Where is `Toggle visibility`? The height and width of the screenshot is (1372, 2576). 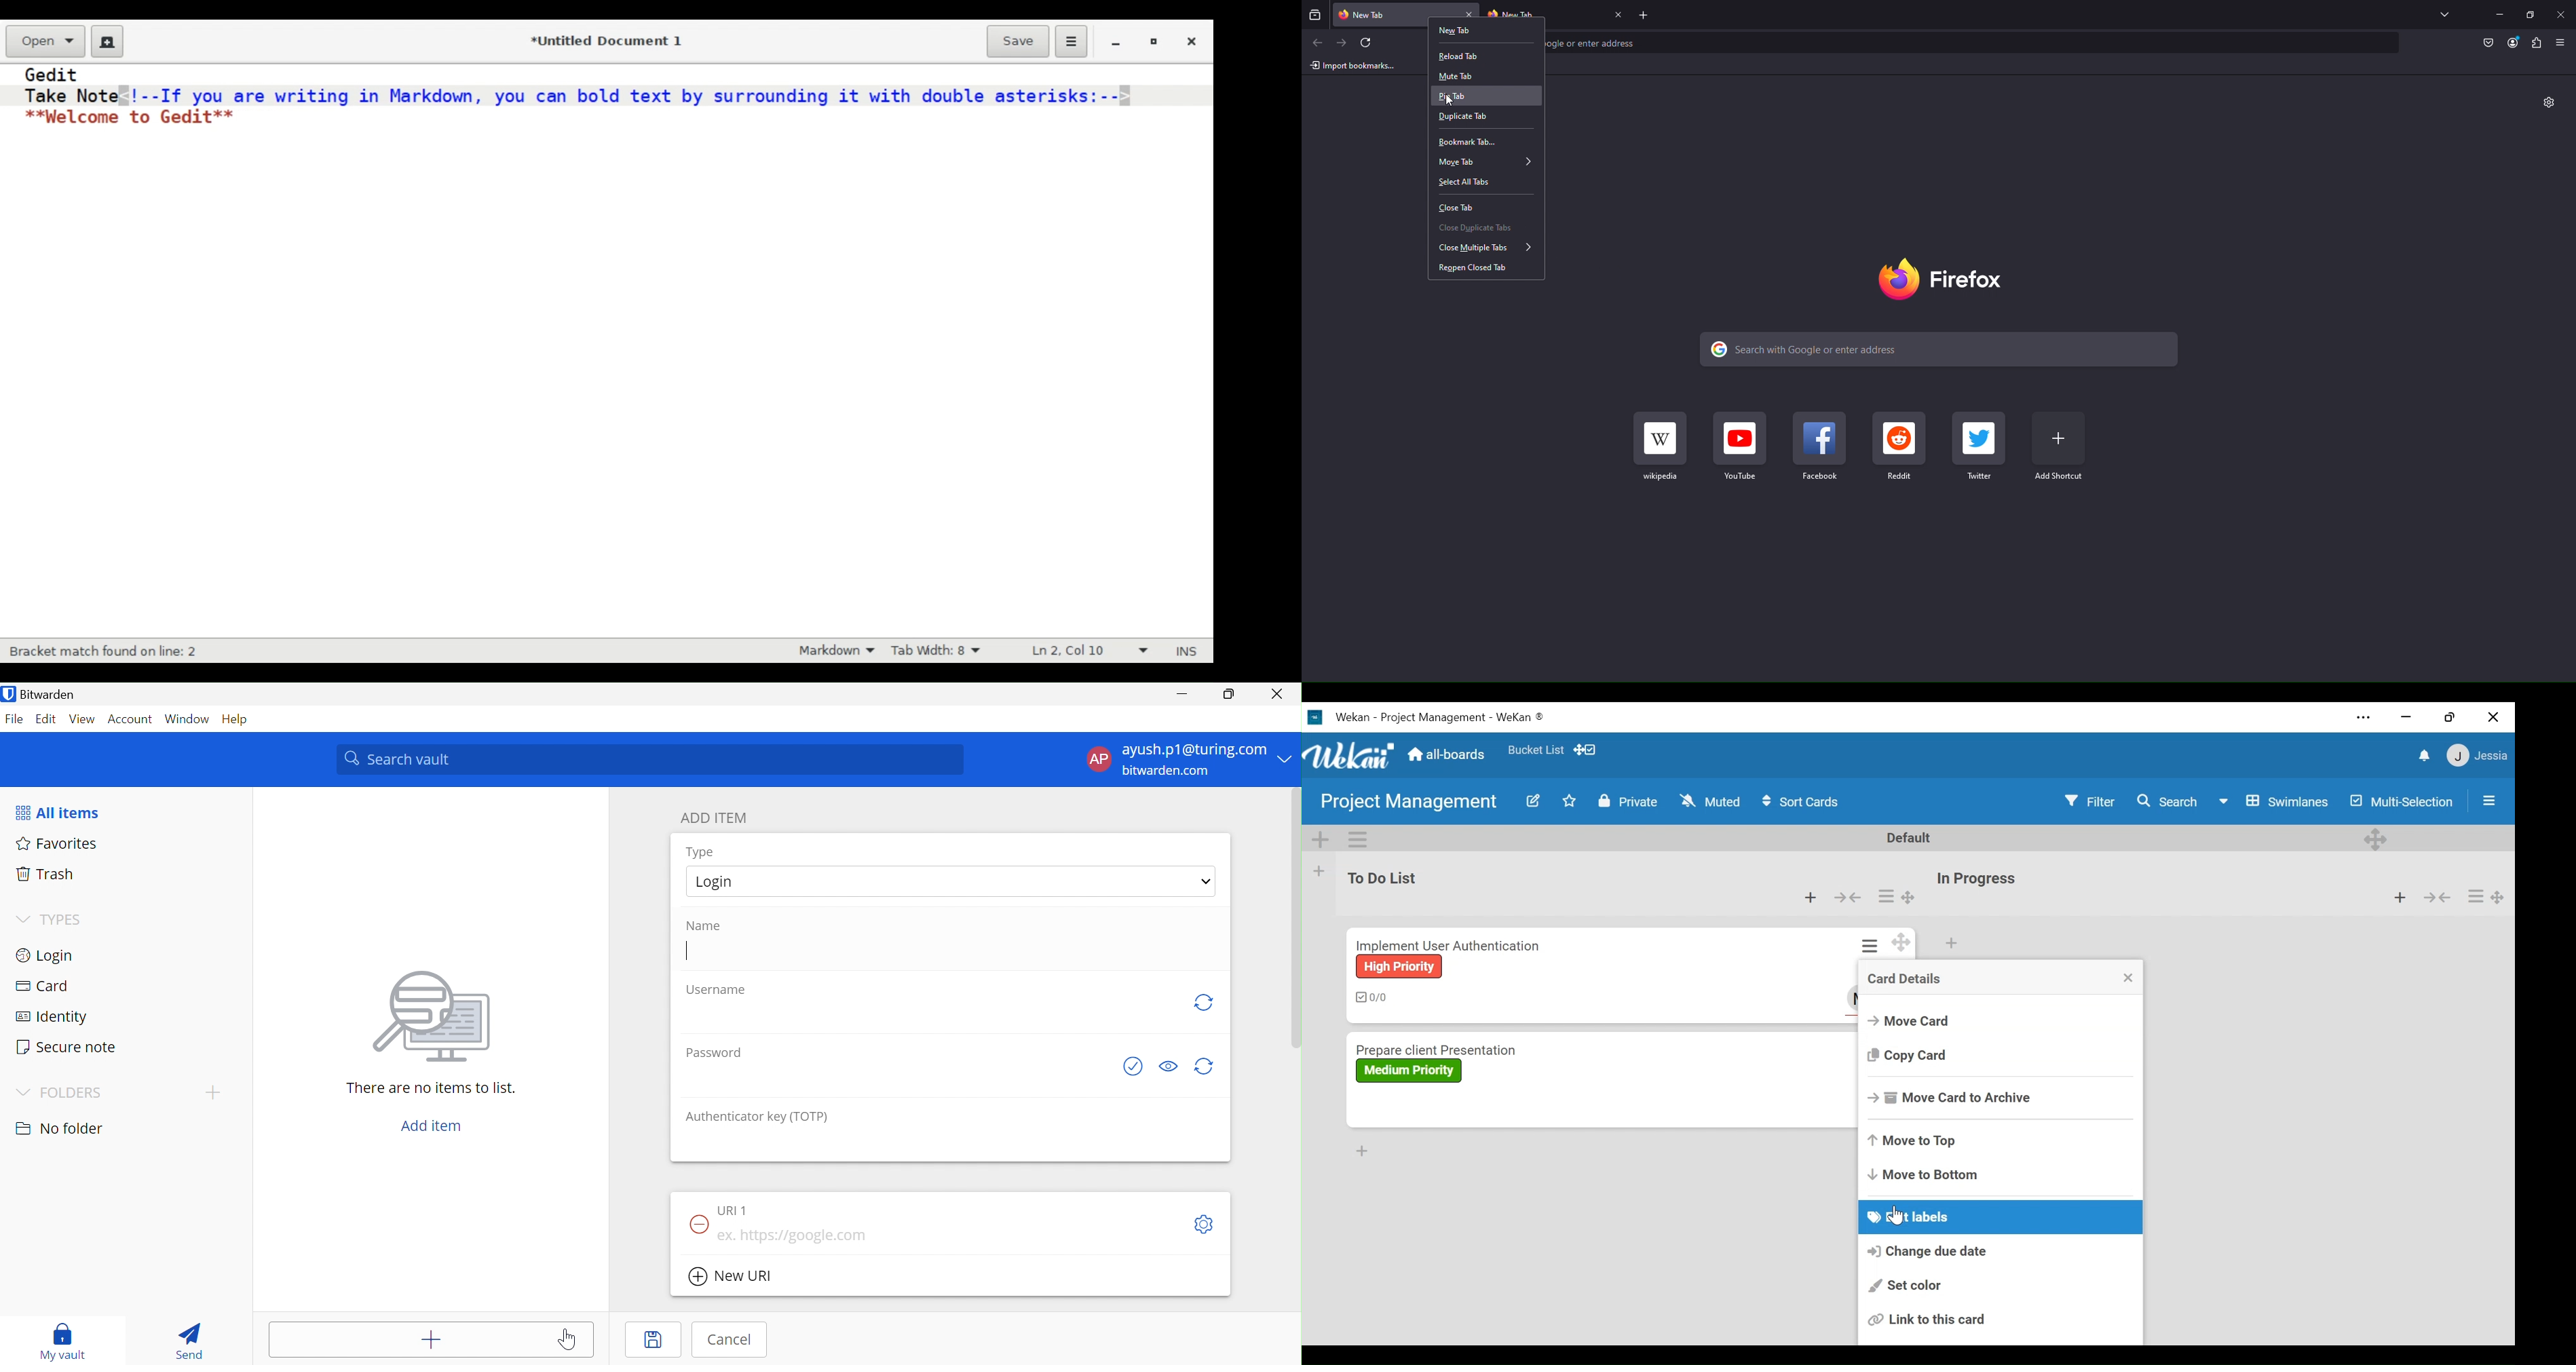
Toggle visibility is located at coordinates (1169, 1066).